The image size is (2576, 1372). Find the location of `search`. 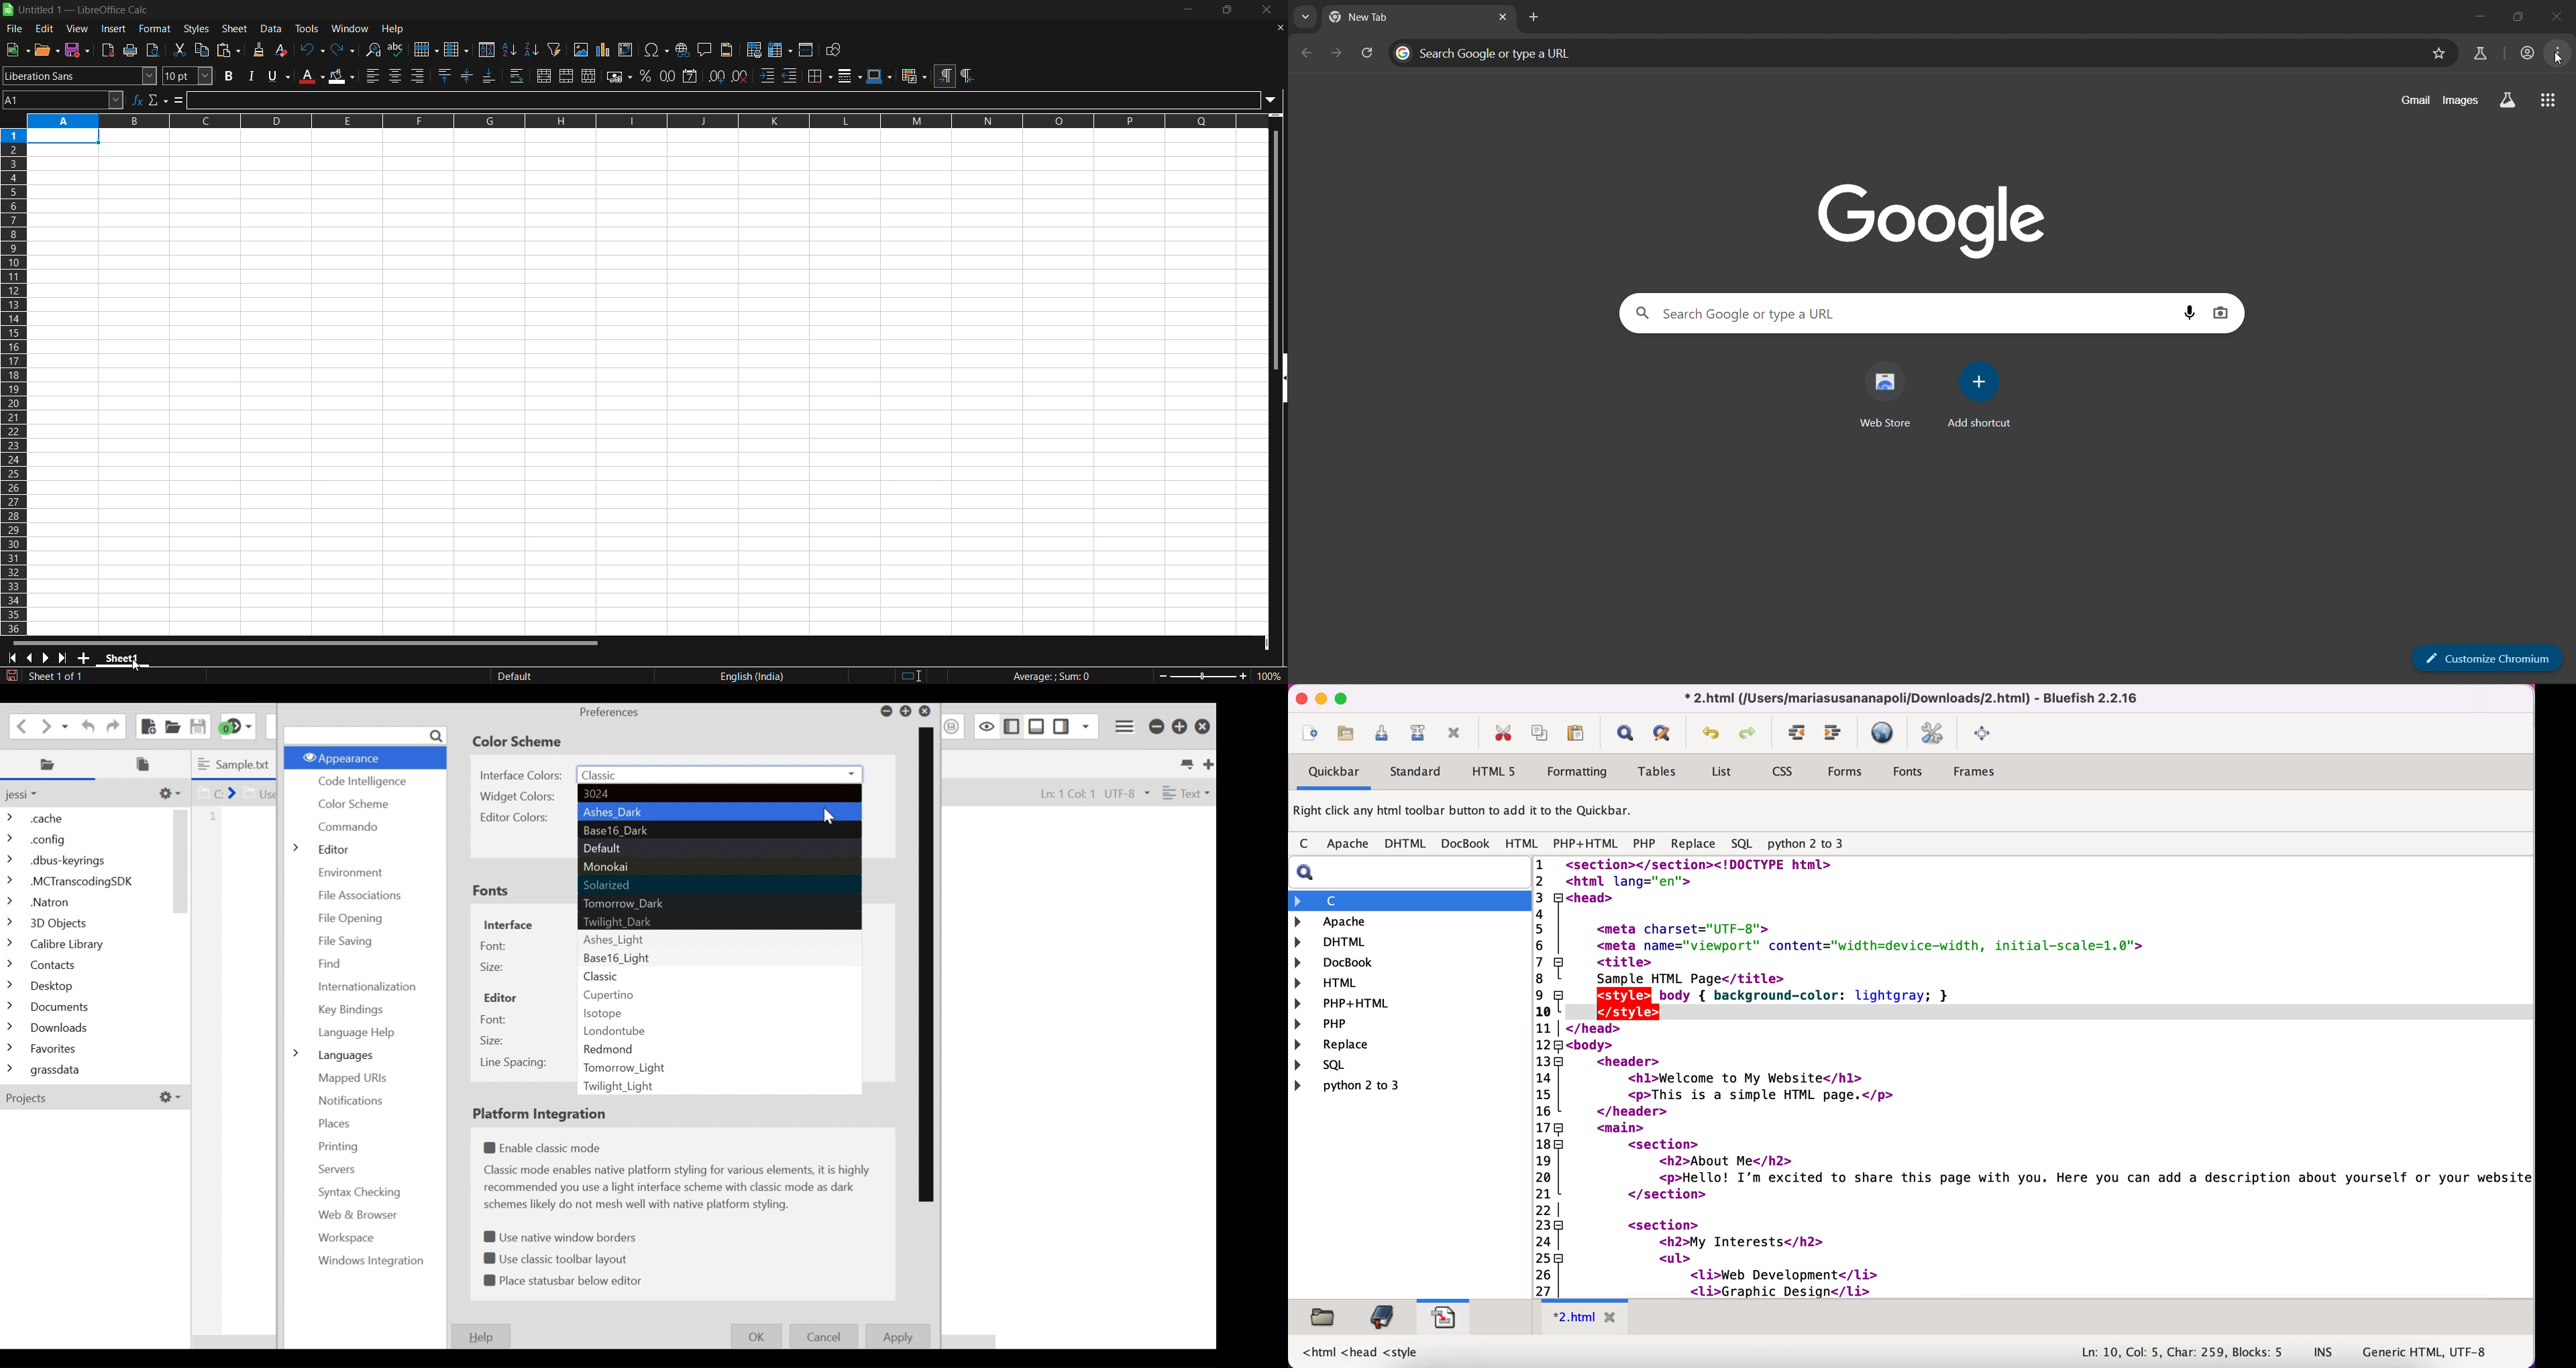

search is located at coordinates (1742, 312).